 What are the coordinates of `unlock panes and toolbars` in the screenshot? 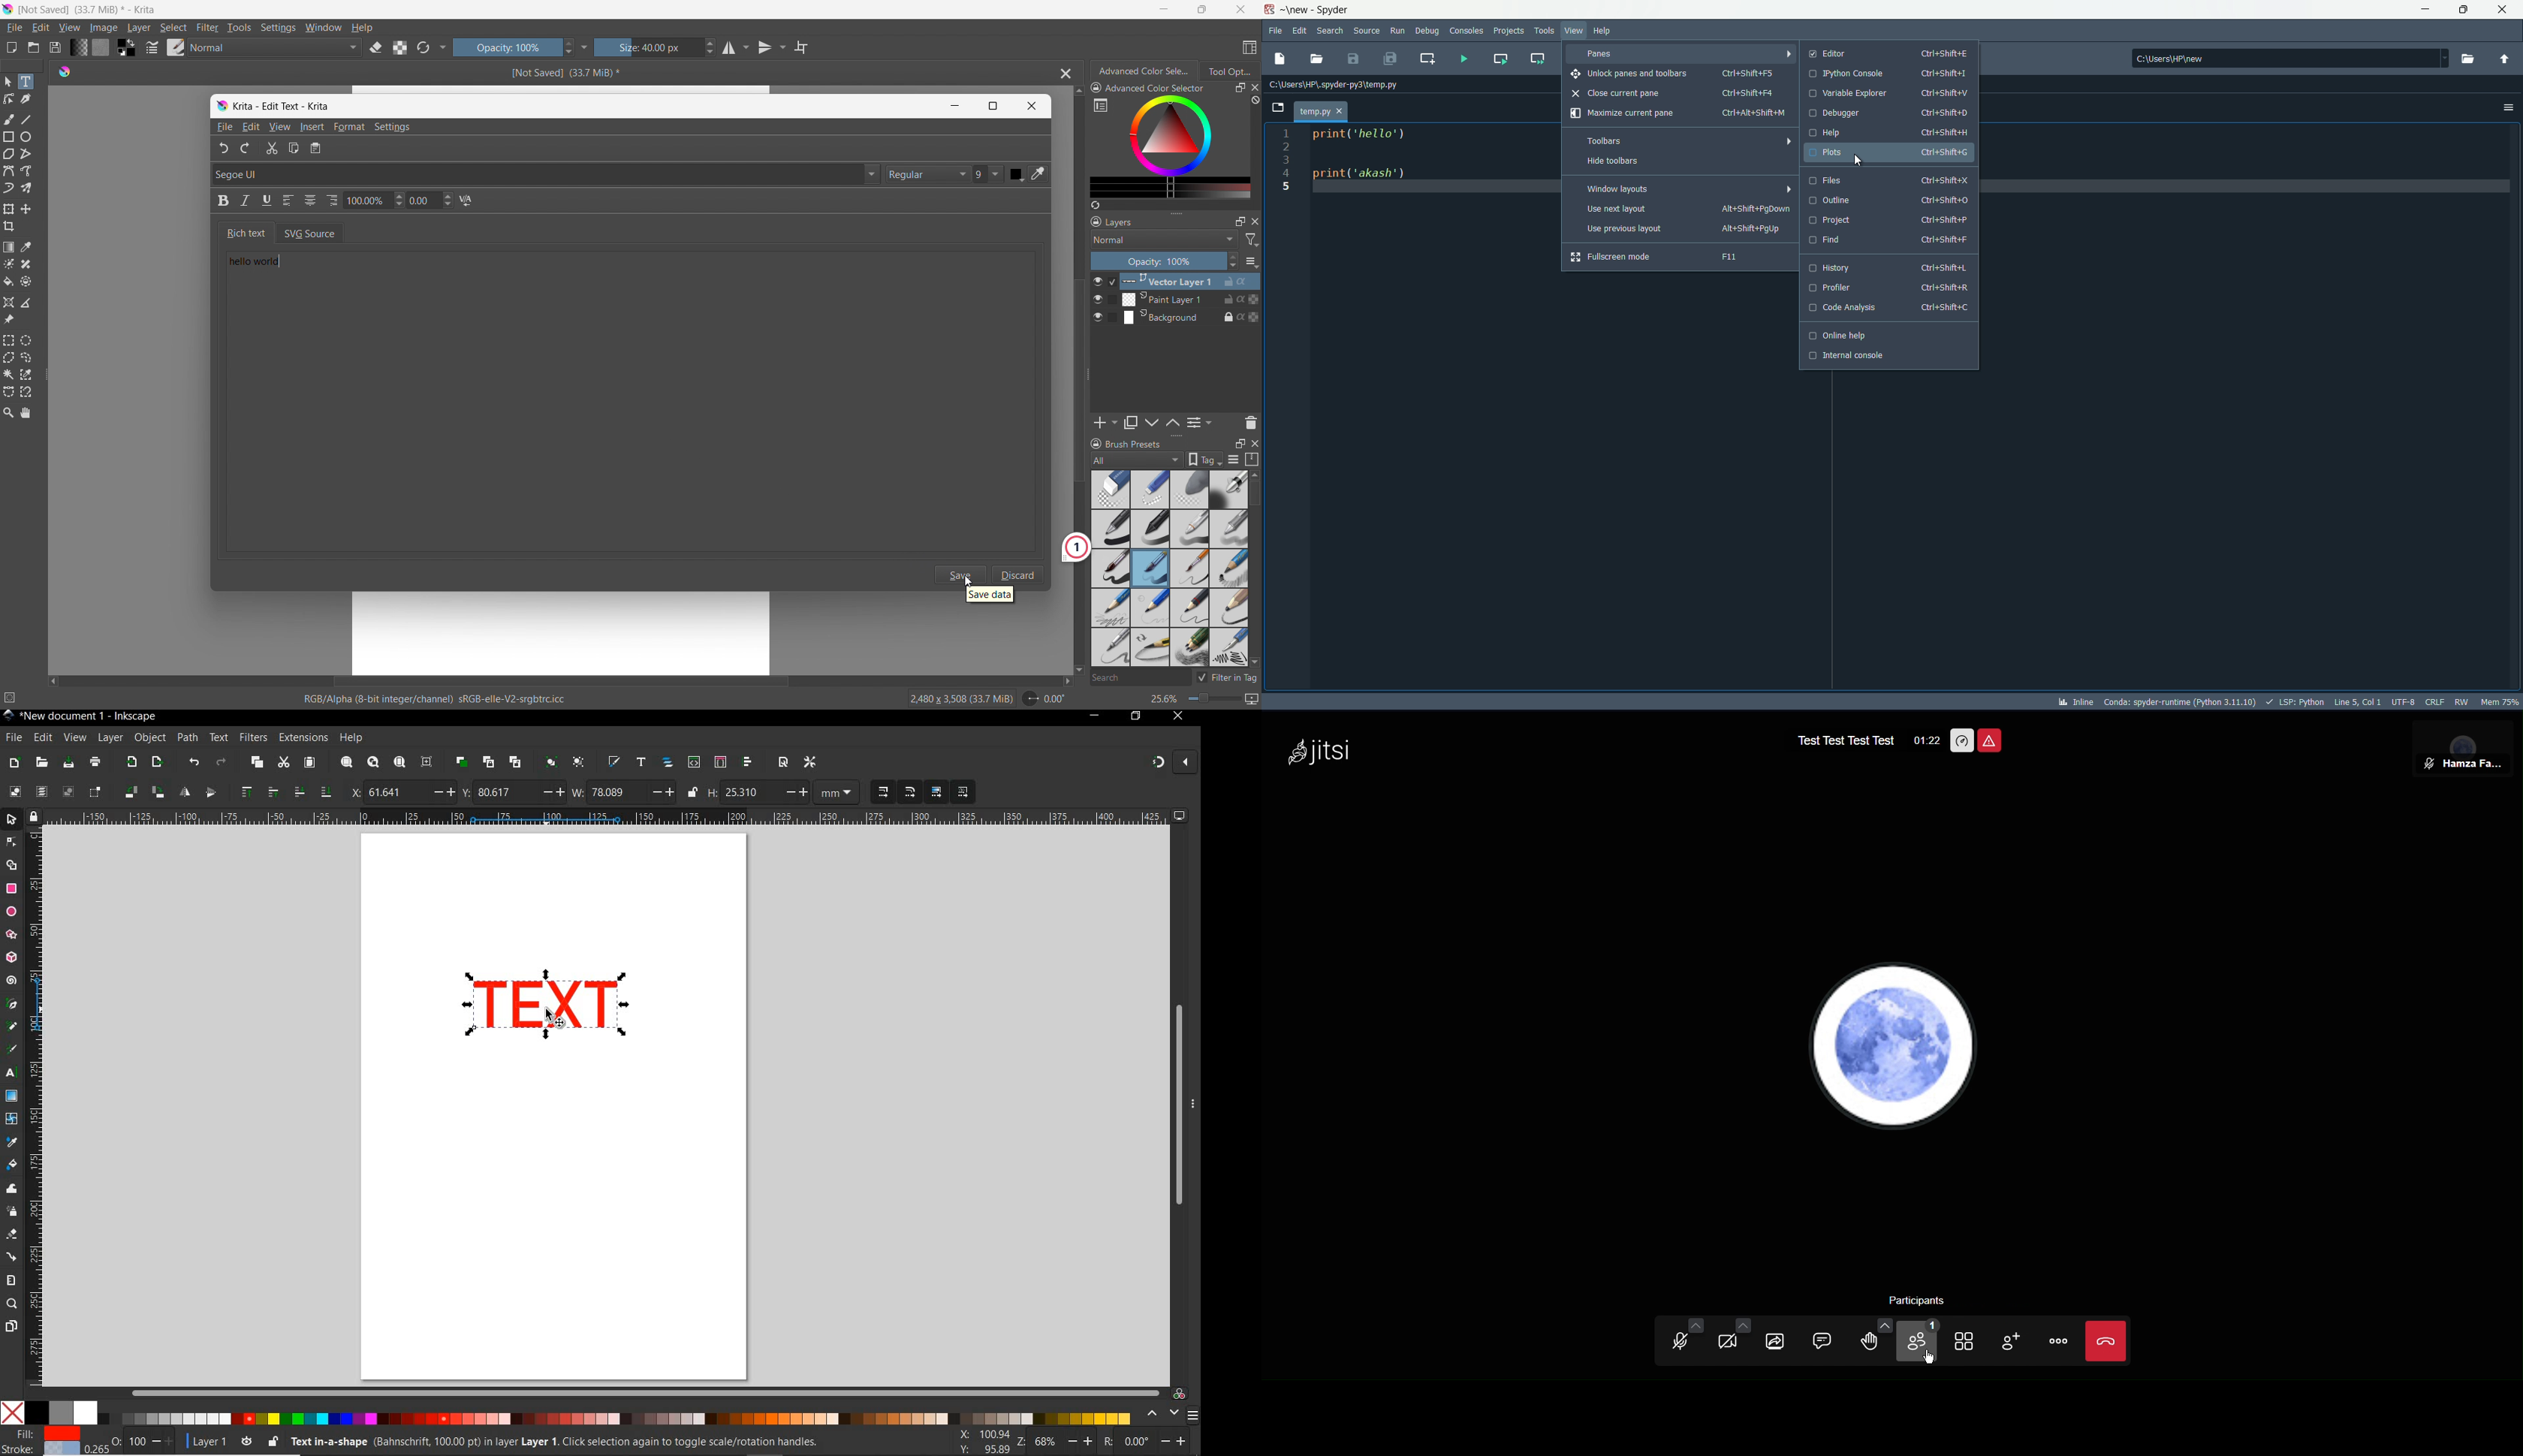 It's located at (1677, 74).